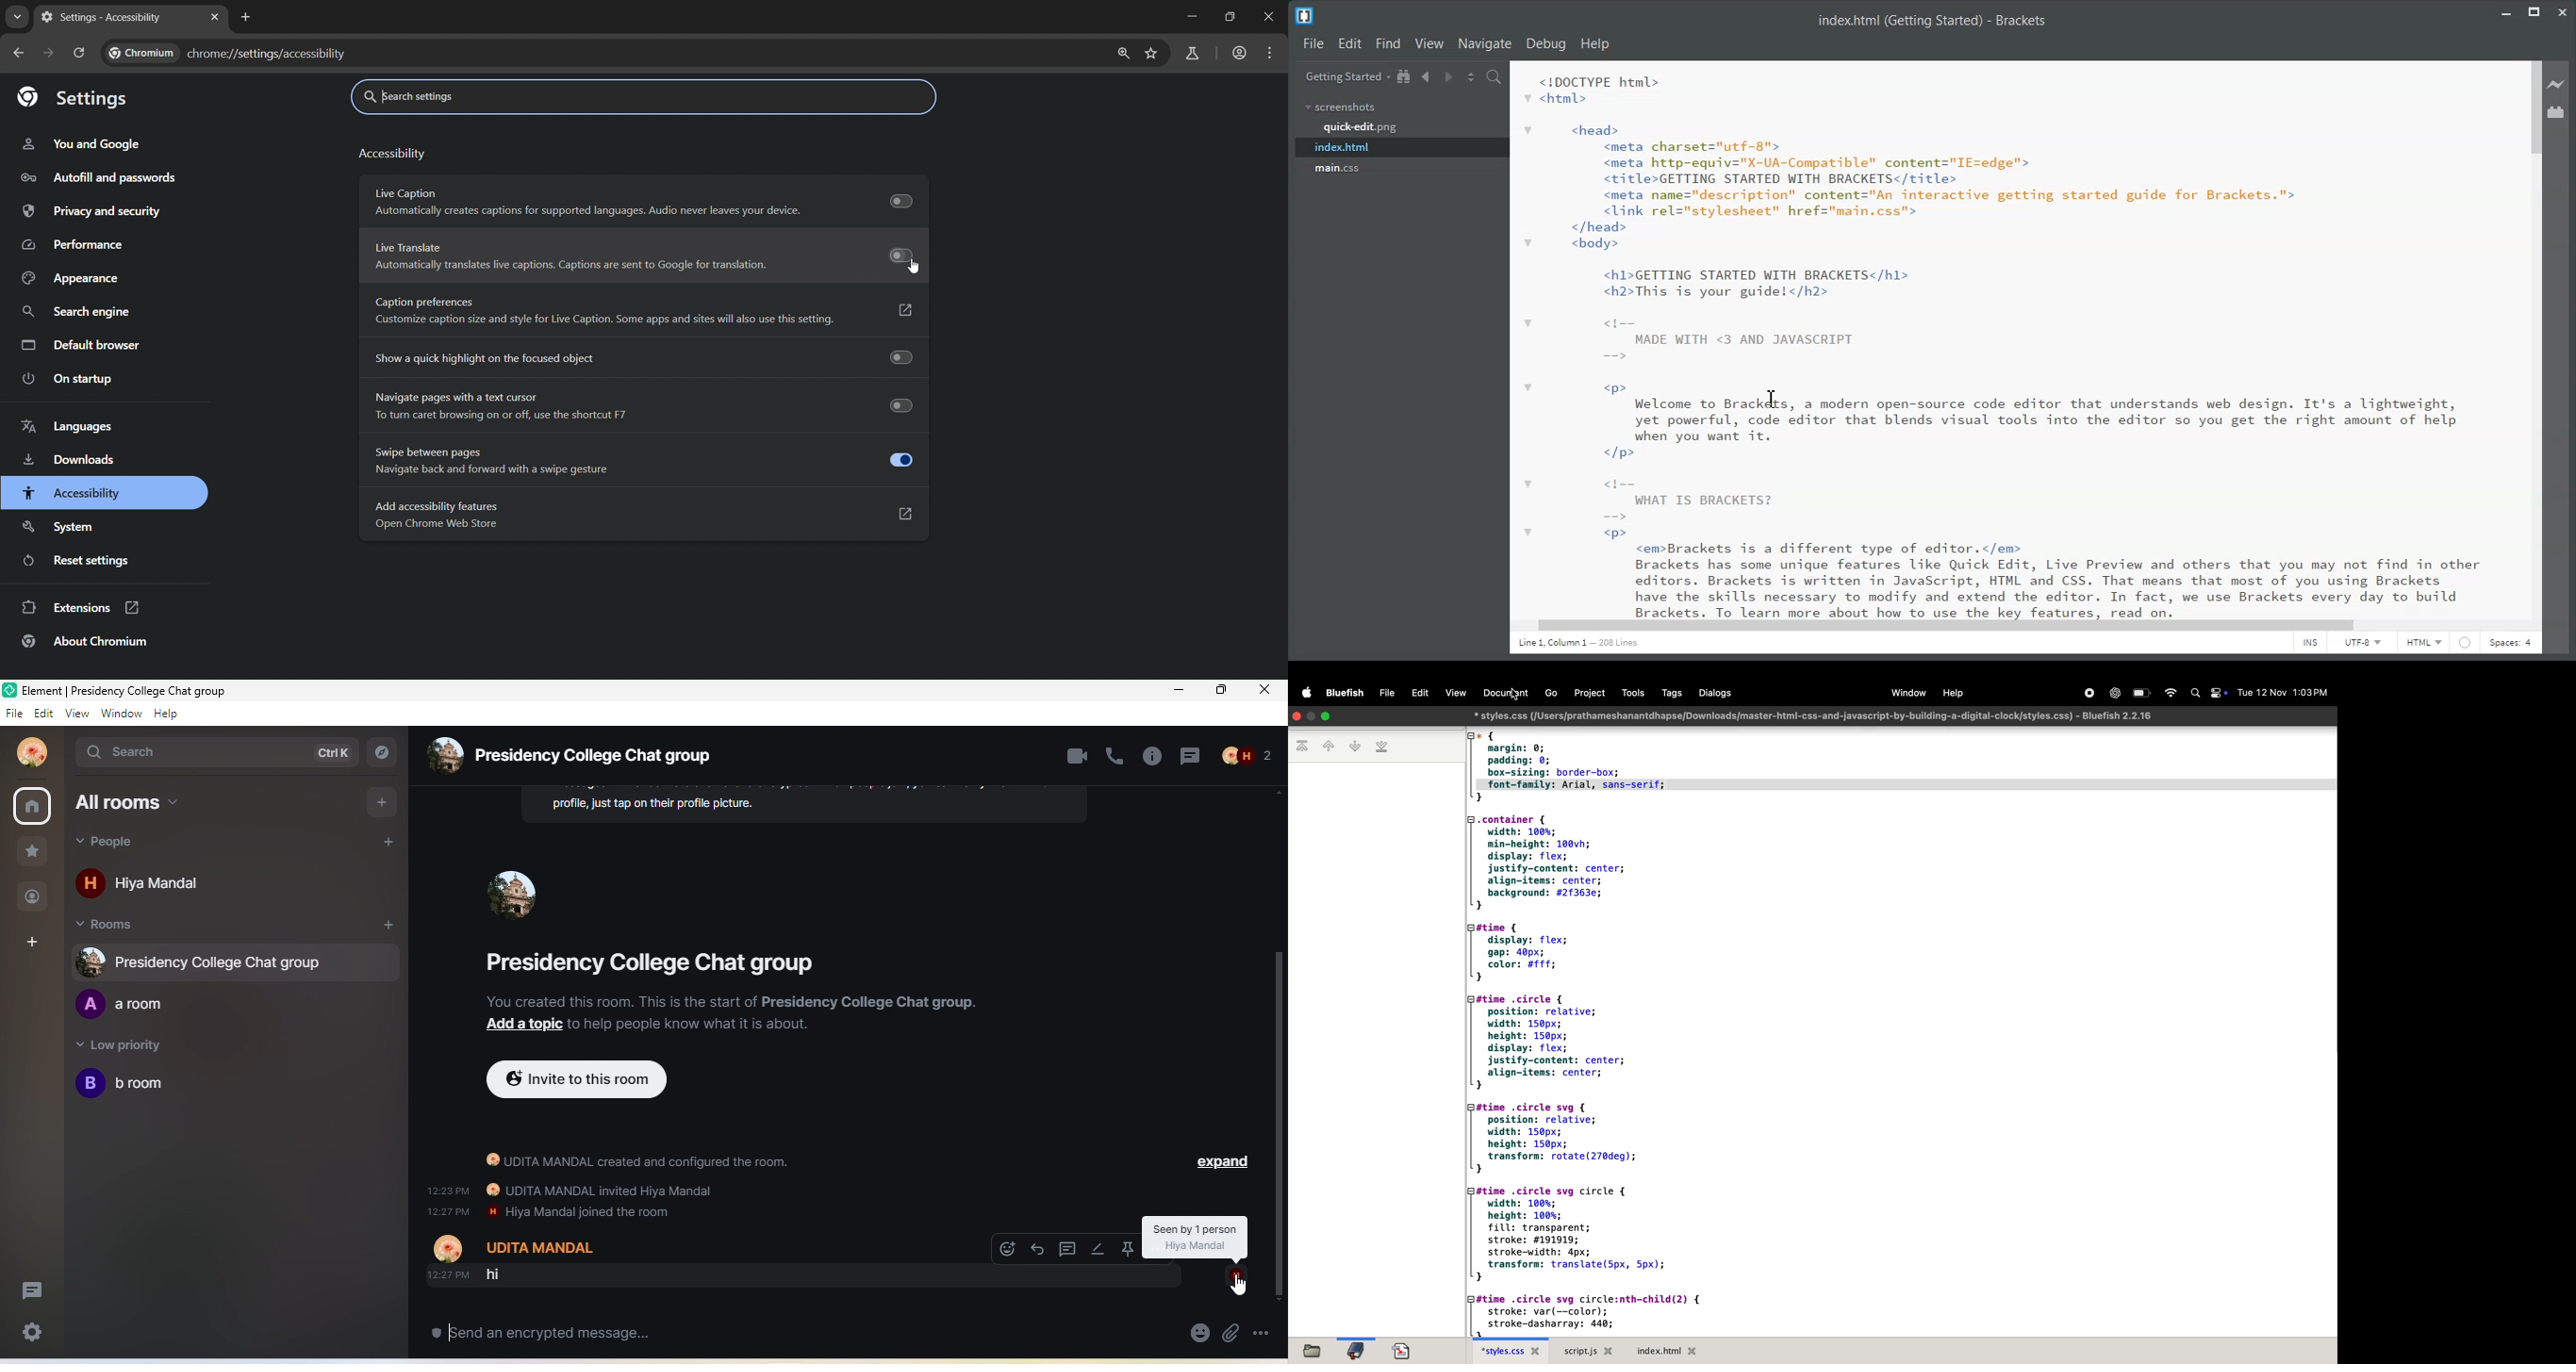  What do you see at coordinates (1303, 692) in the screenshot?
I see `Apple` at bounding box center [1303, 692].